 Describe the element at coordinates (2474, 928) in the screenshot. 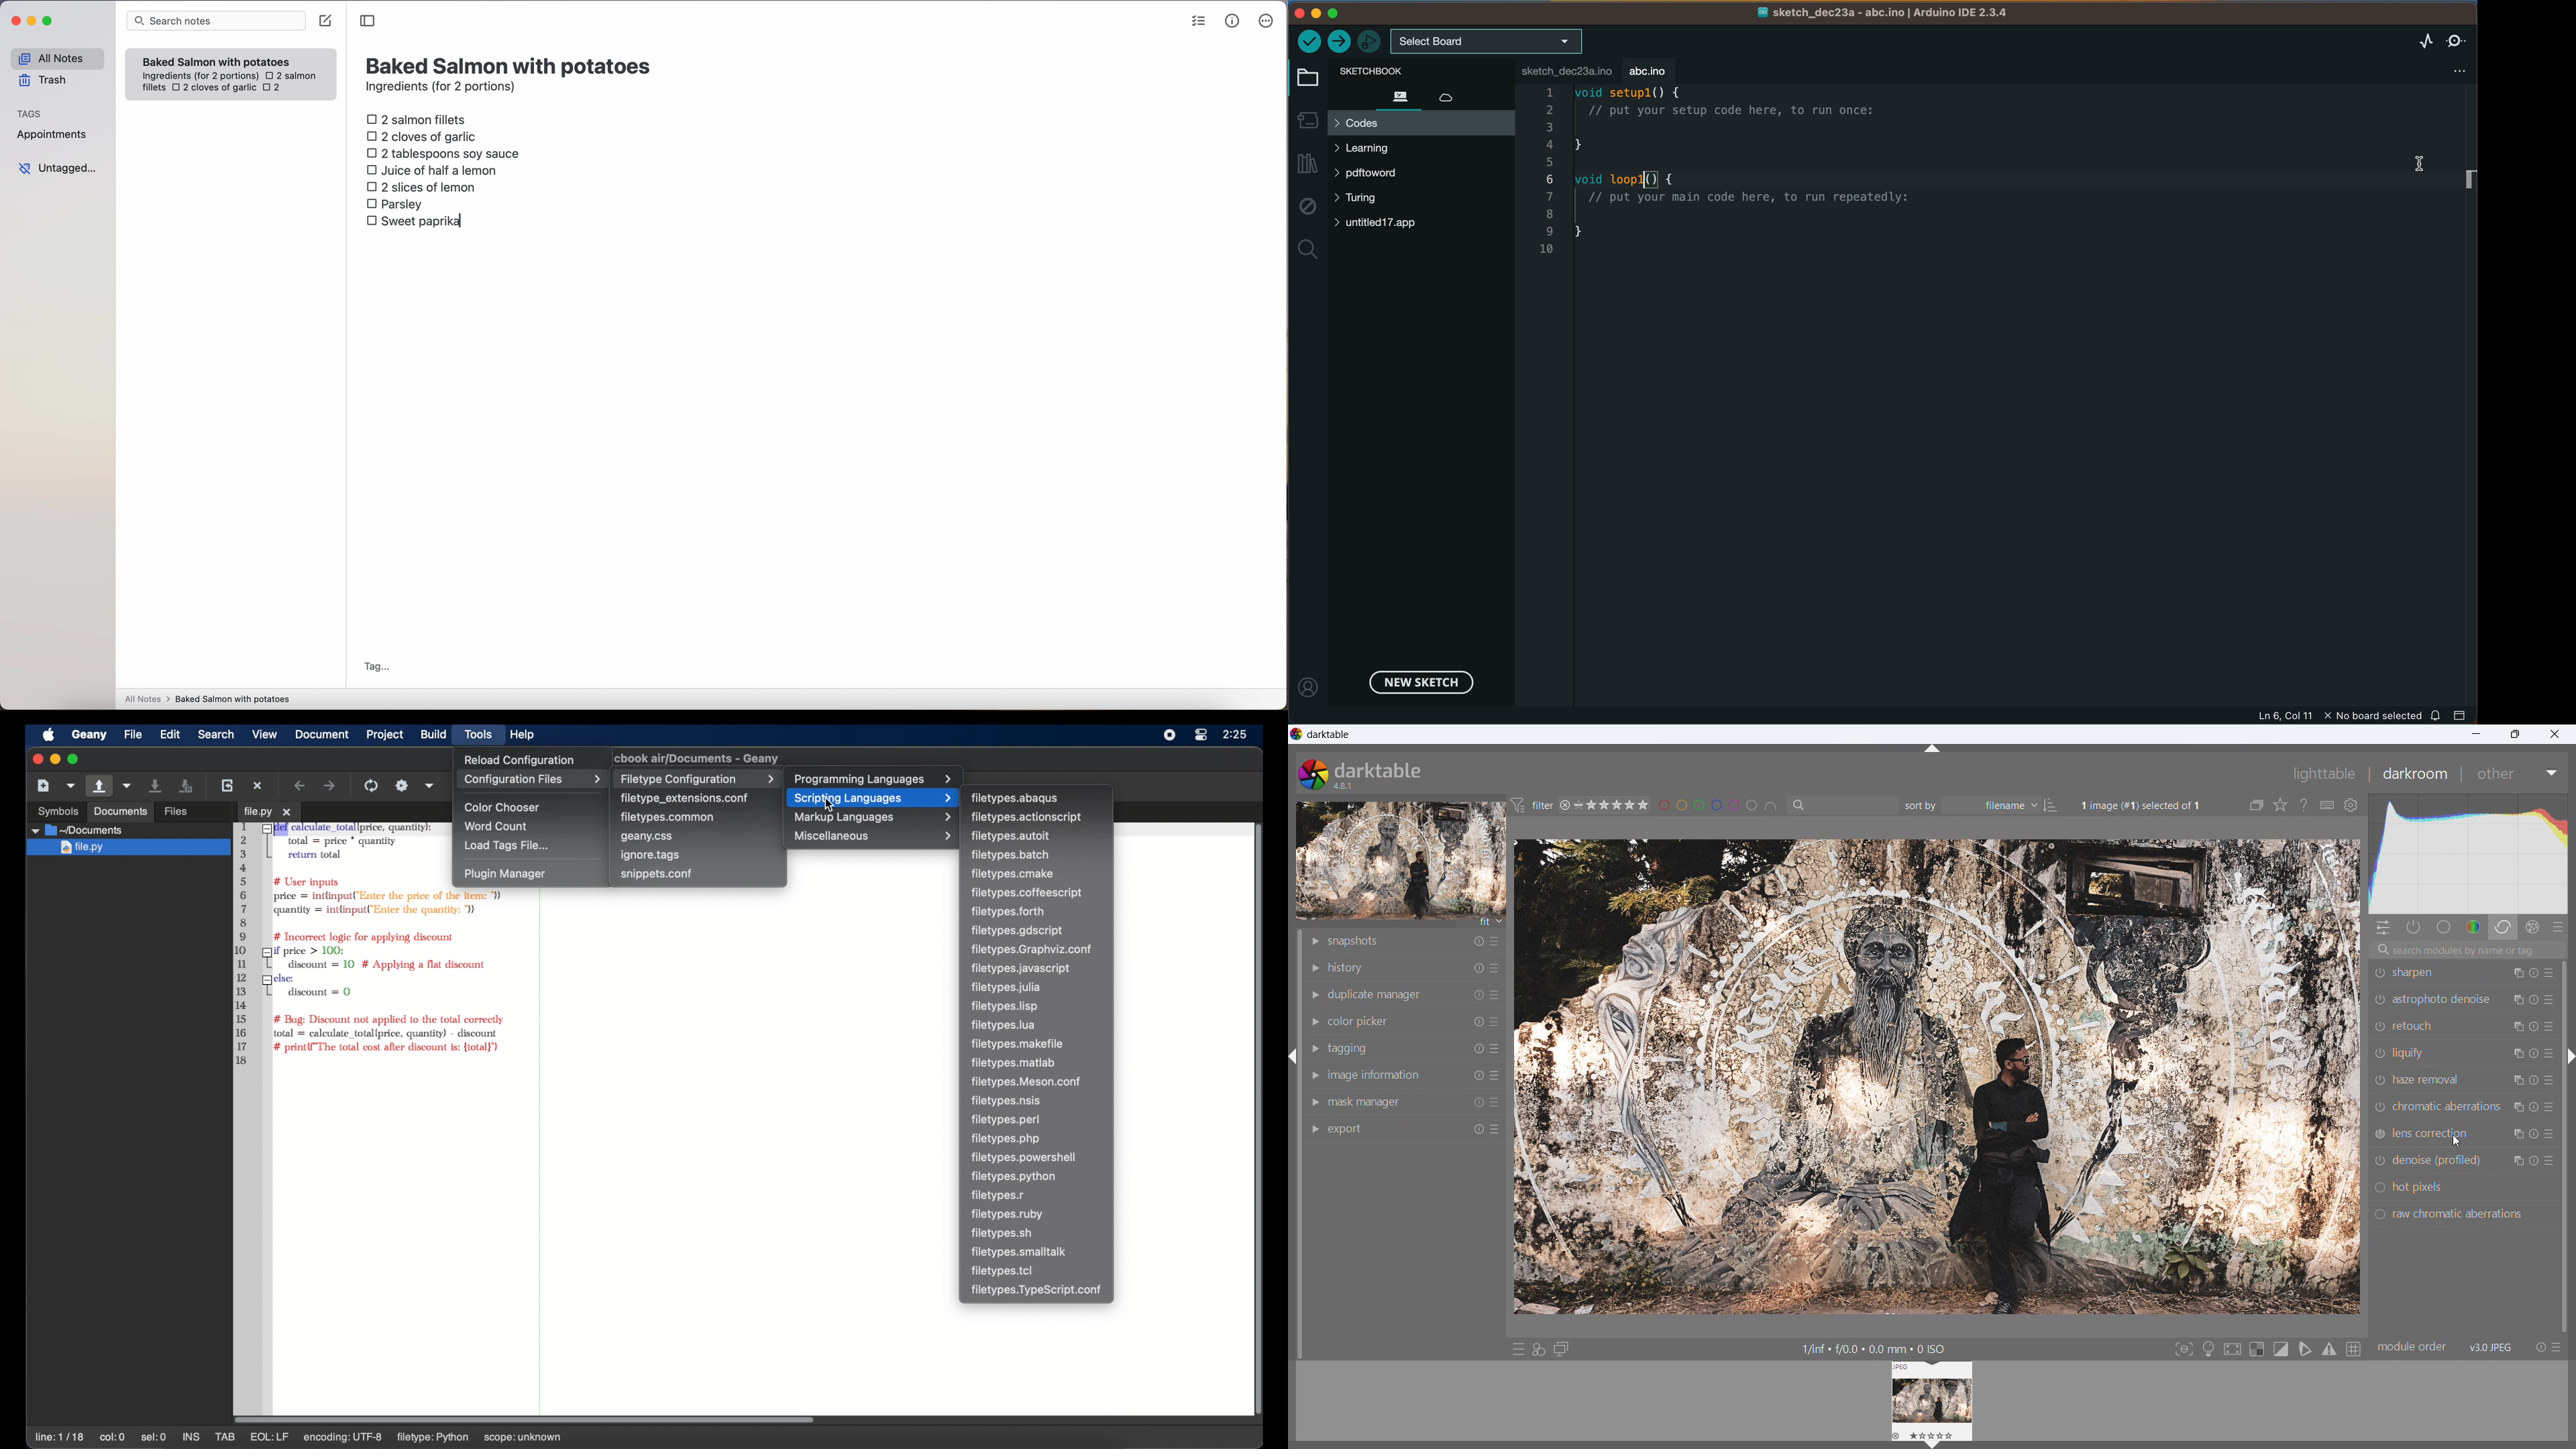

I see `color` at that location.